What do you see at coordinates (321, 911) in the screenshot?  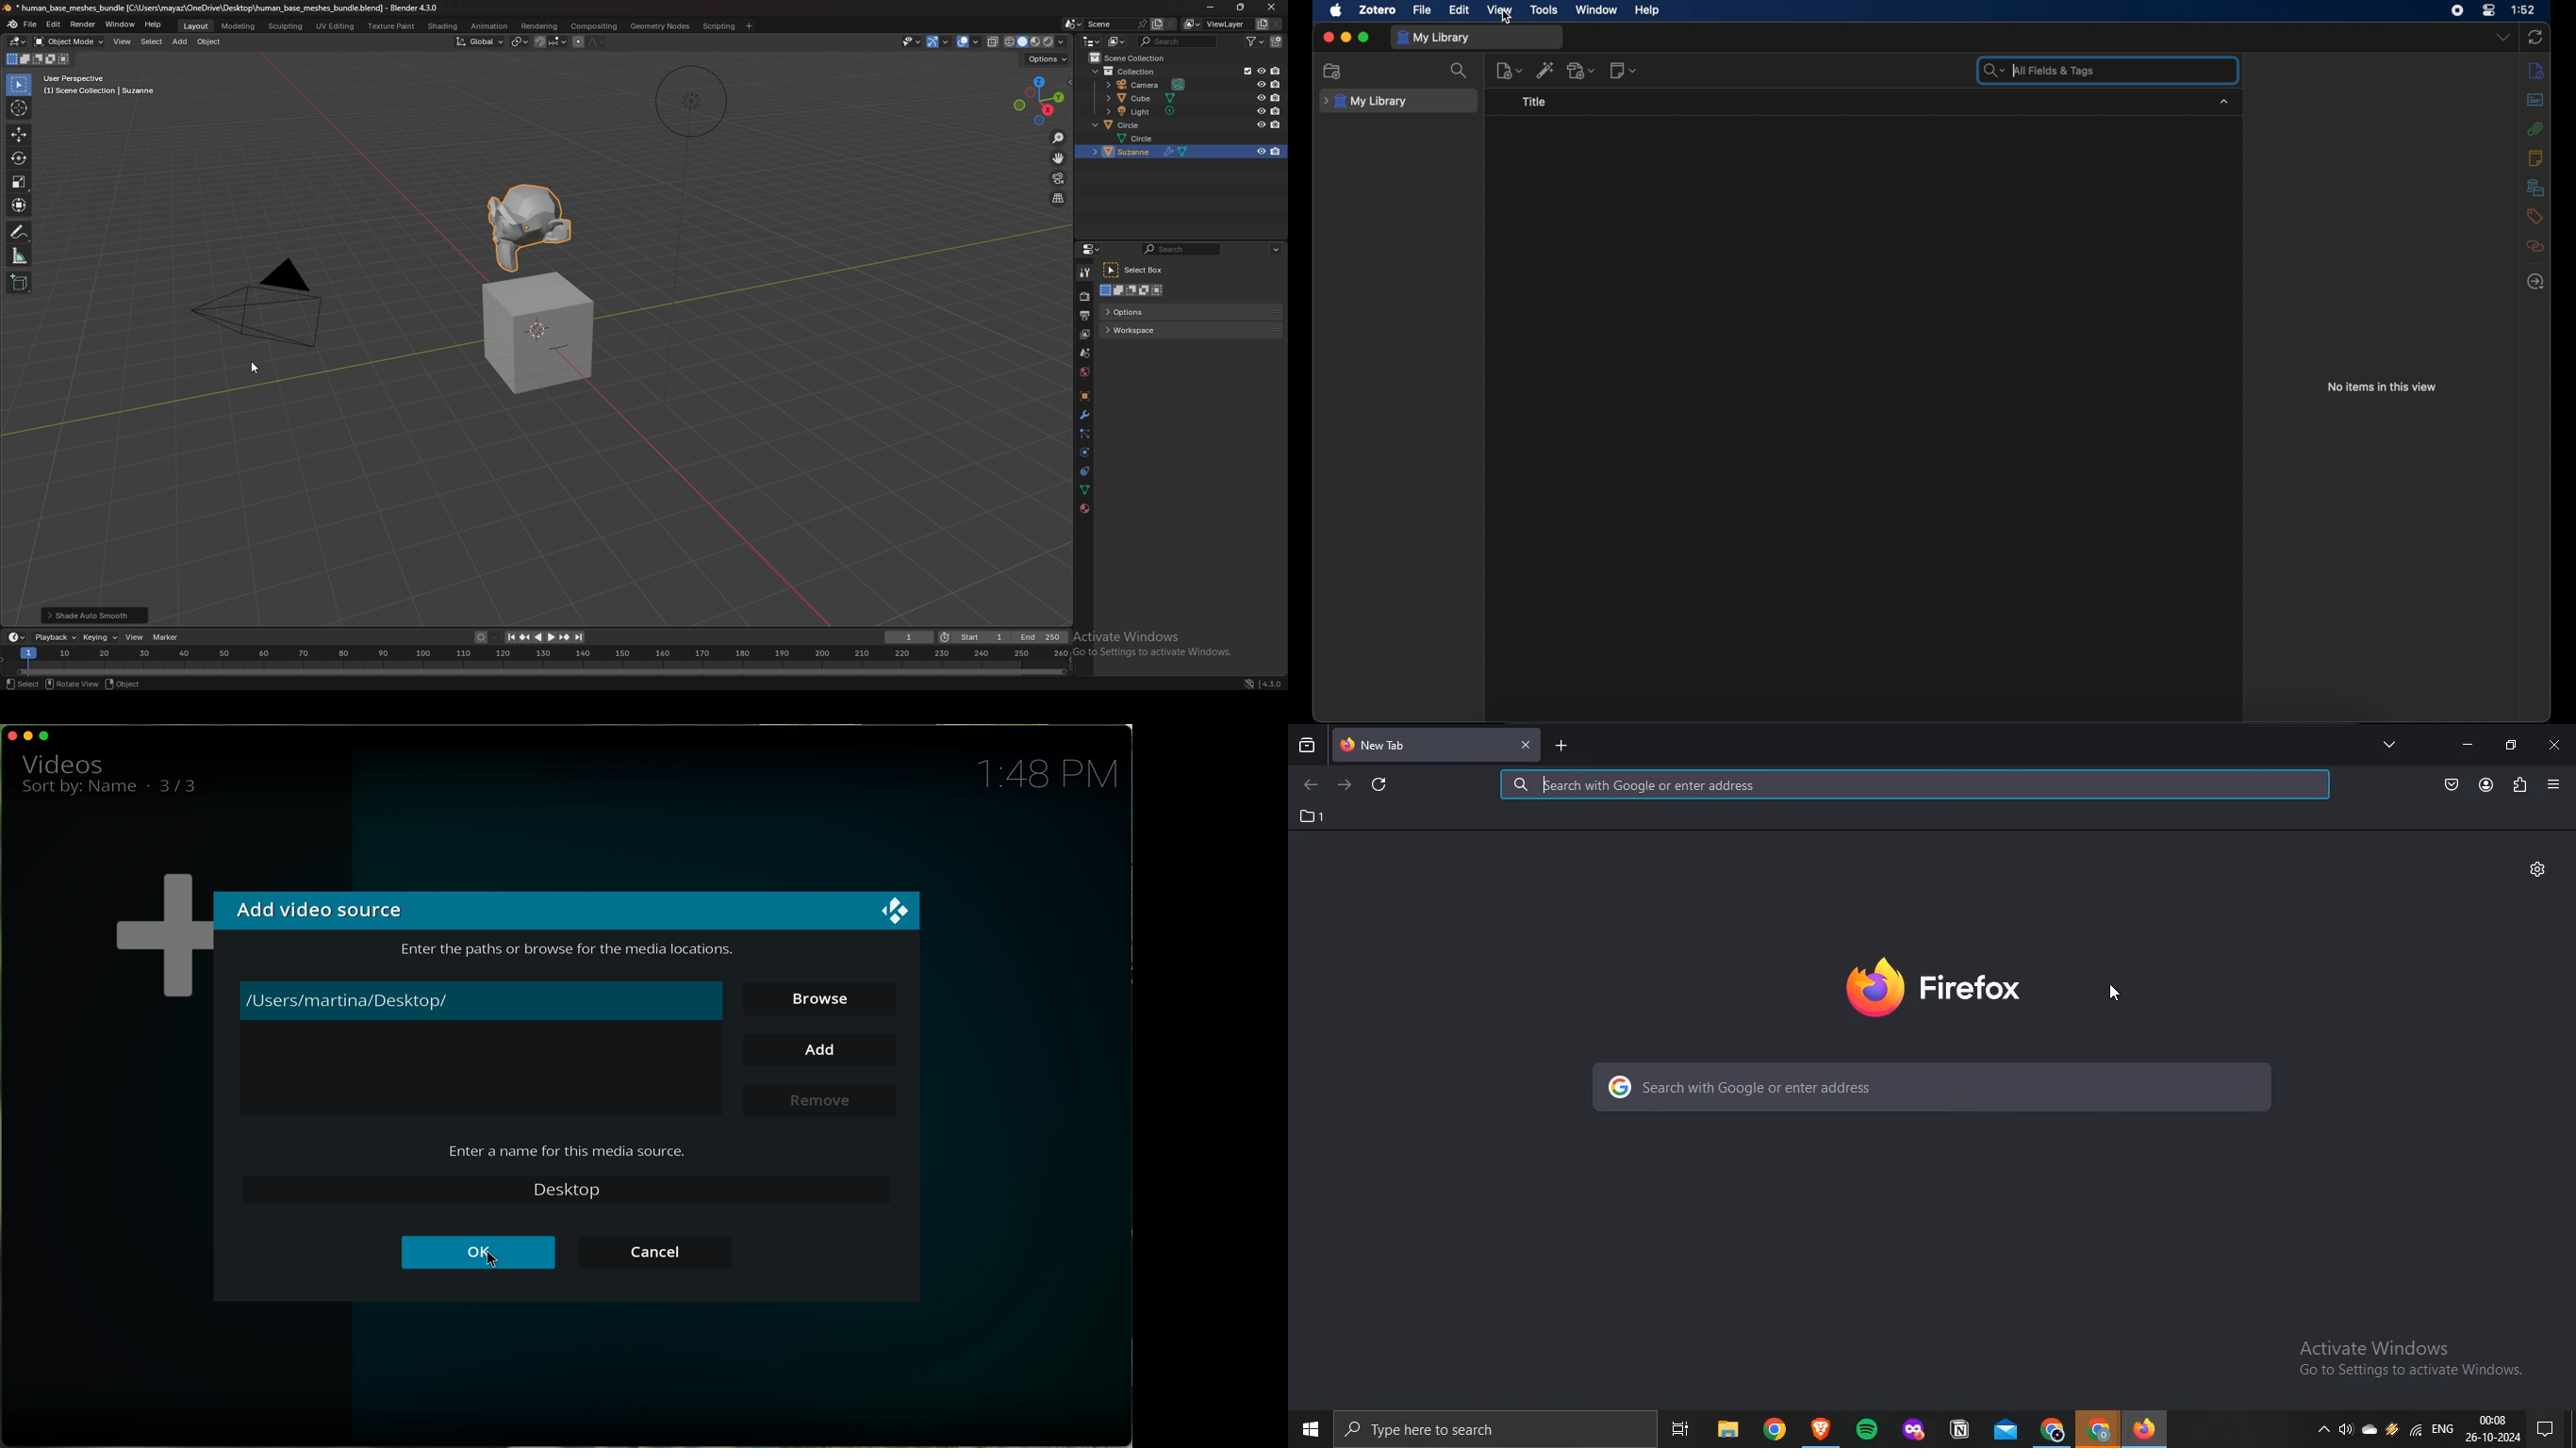 I see `add video source` at bounding box center [321, 911].